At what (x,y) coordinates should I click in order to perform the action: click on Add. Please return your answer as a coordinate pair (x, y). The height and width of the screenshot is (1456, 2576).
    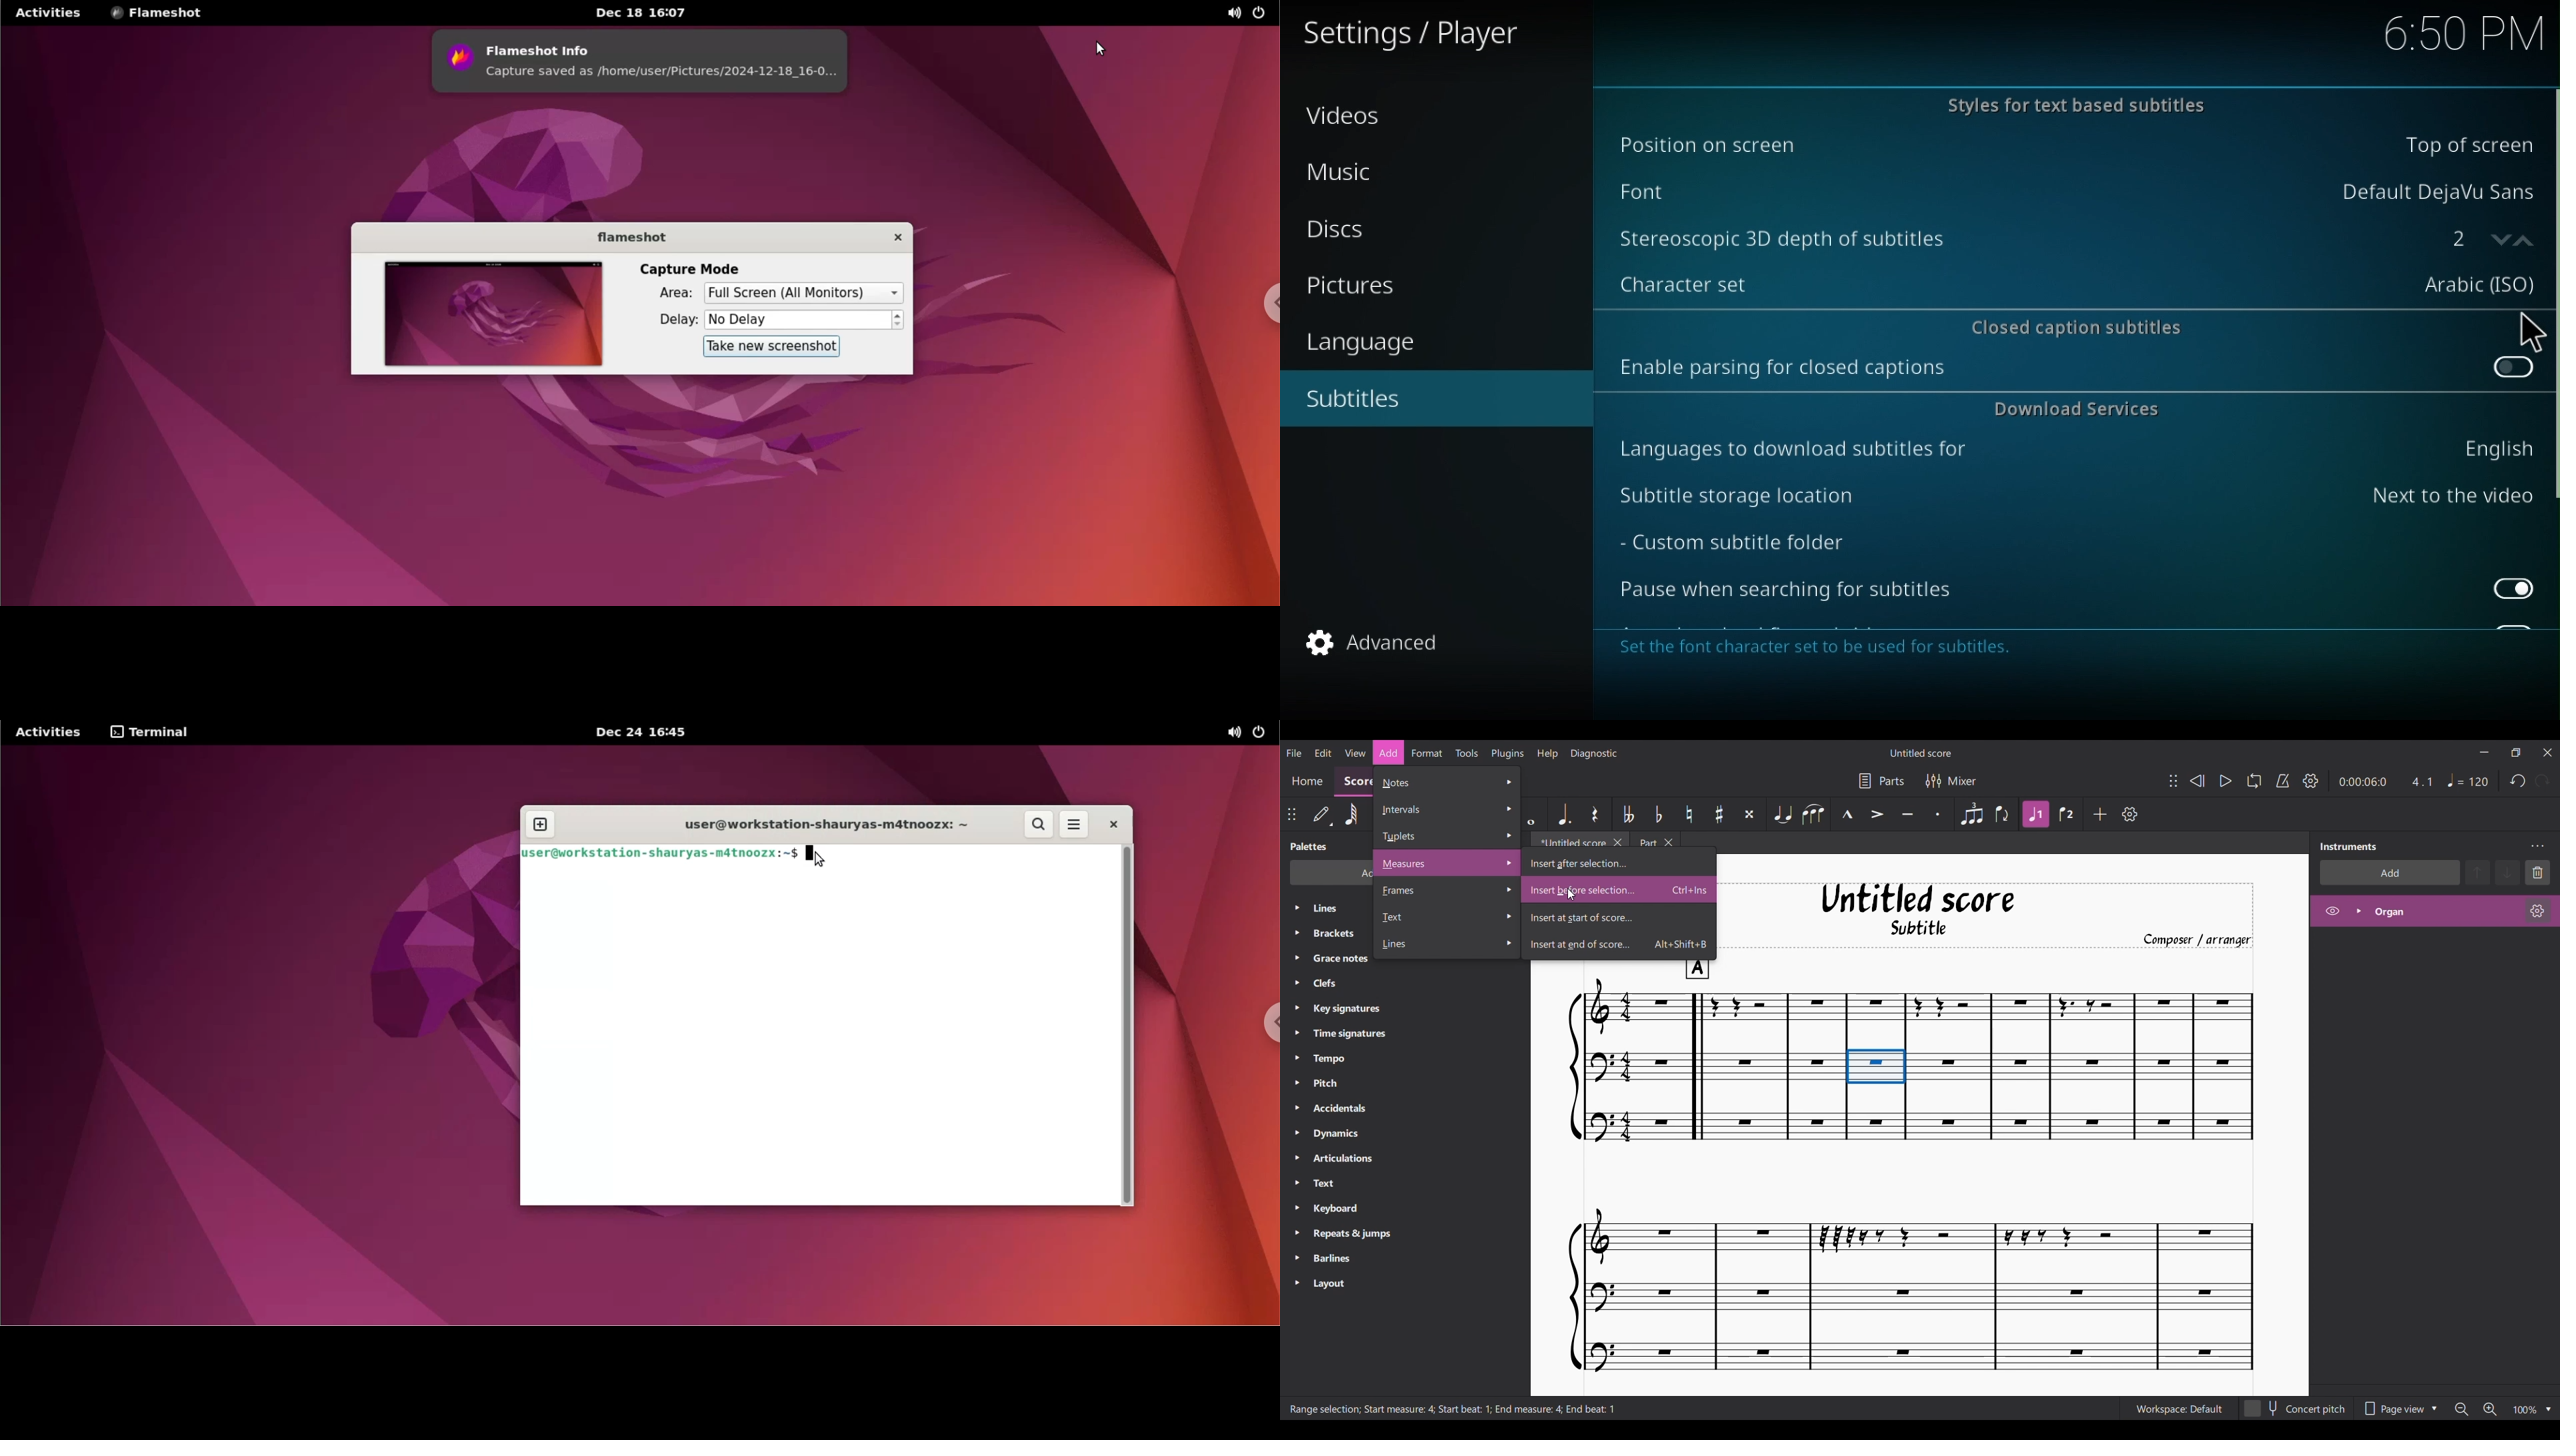
    Looking at the image, I should click on (2100, 814).